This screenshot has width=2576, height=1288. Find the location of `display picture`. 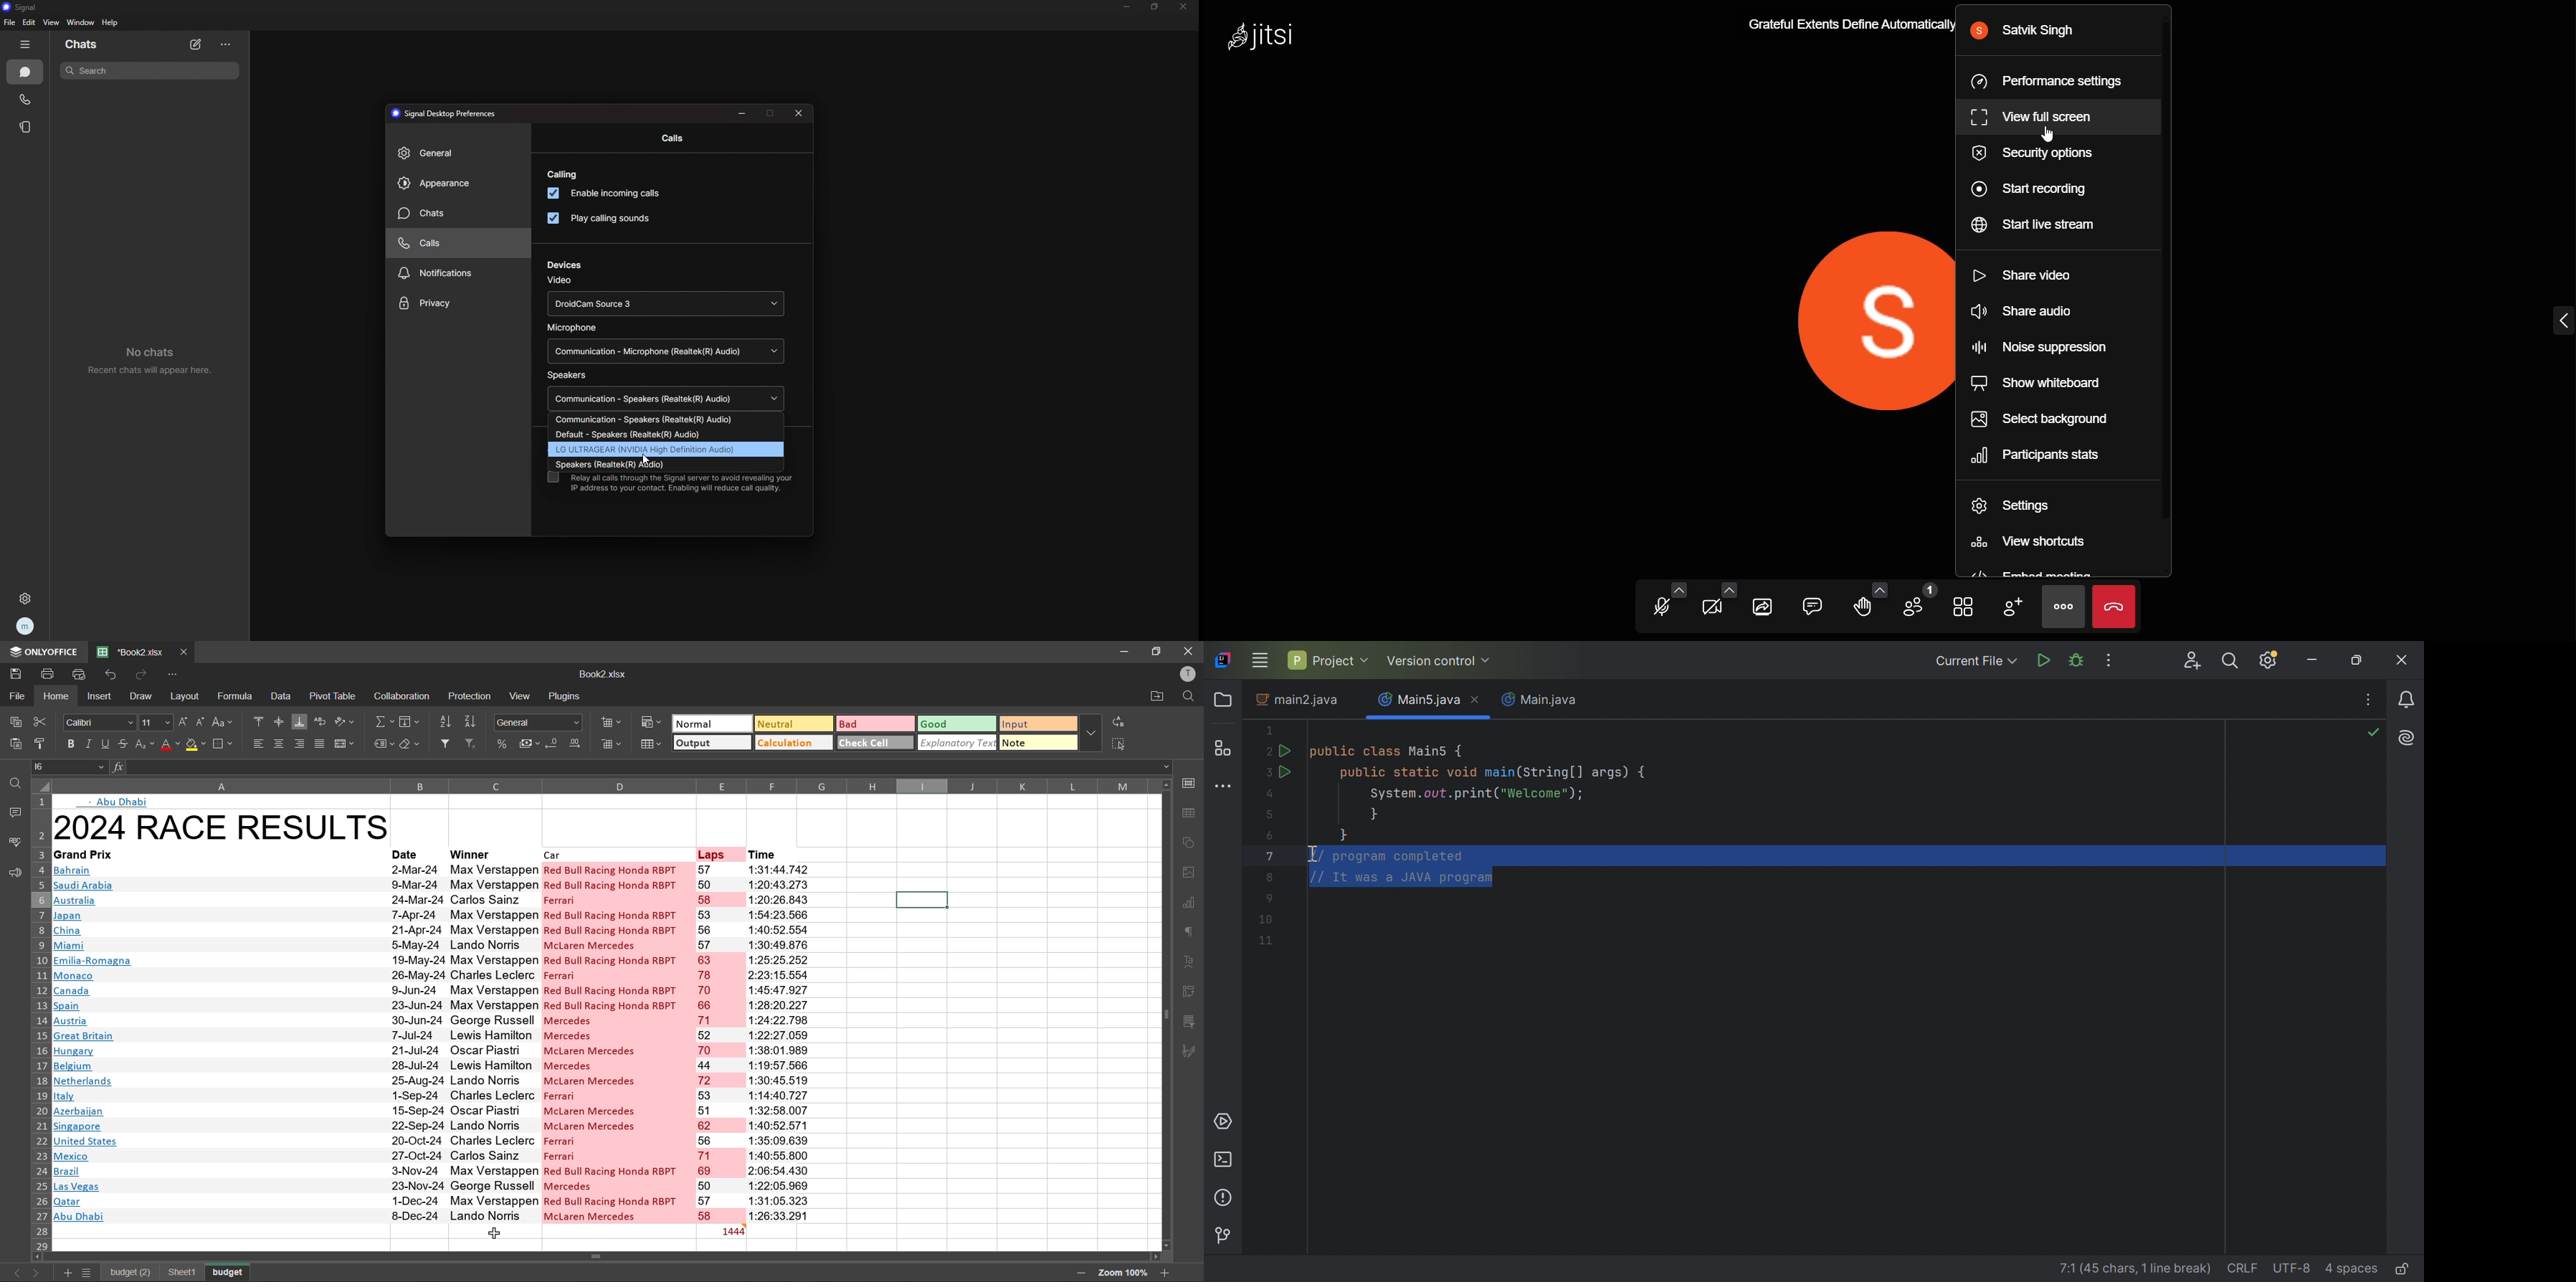

display picture is located at coordinates (1841, 319).